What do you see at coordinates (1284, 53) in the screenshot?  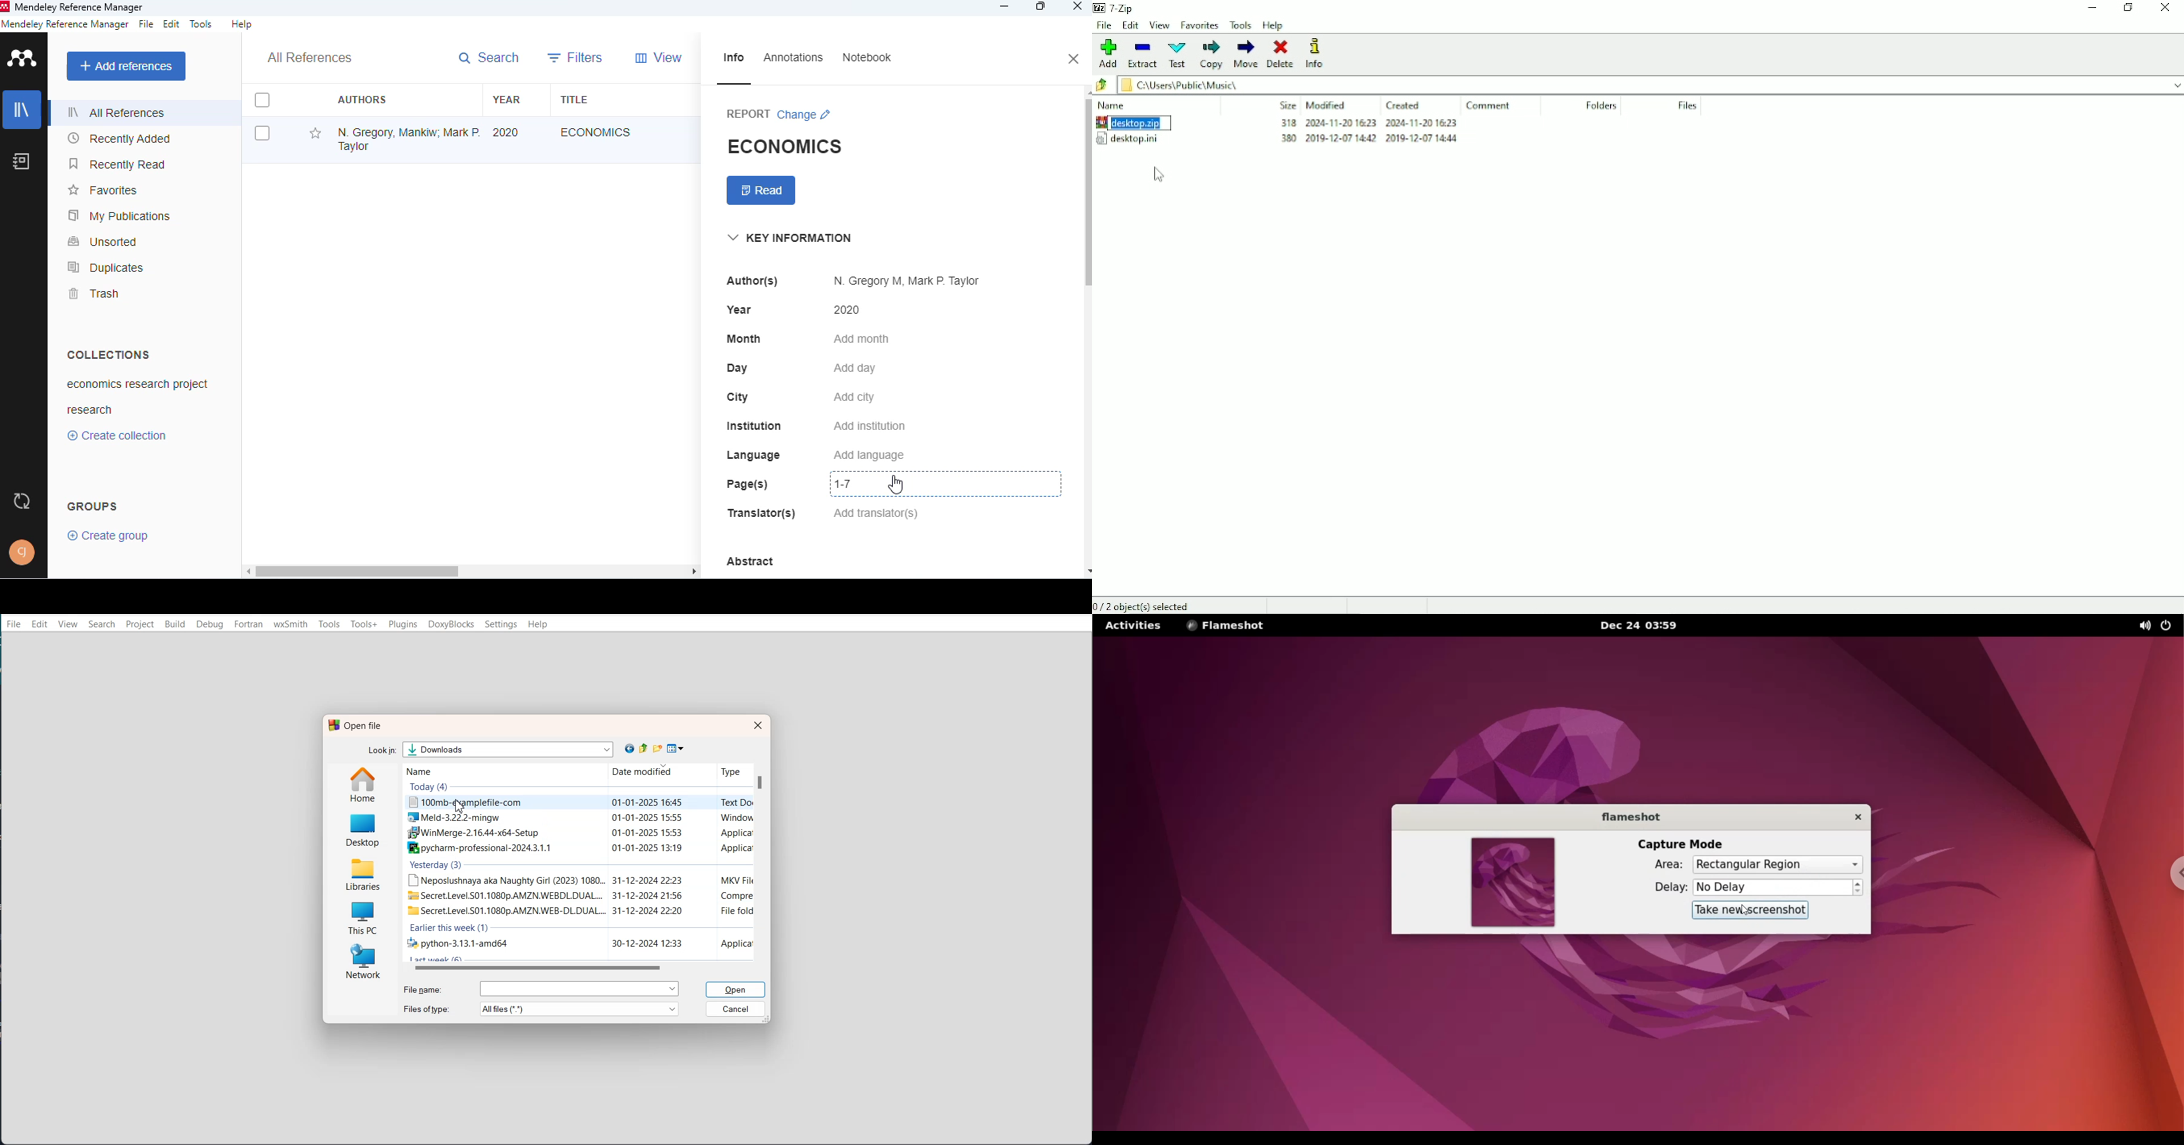 I see `Delete` at bounding box center [1284, 53].